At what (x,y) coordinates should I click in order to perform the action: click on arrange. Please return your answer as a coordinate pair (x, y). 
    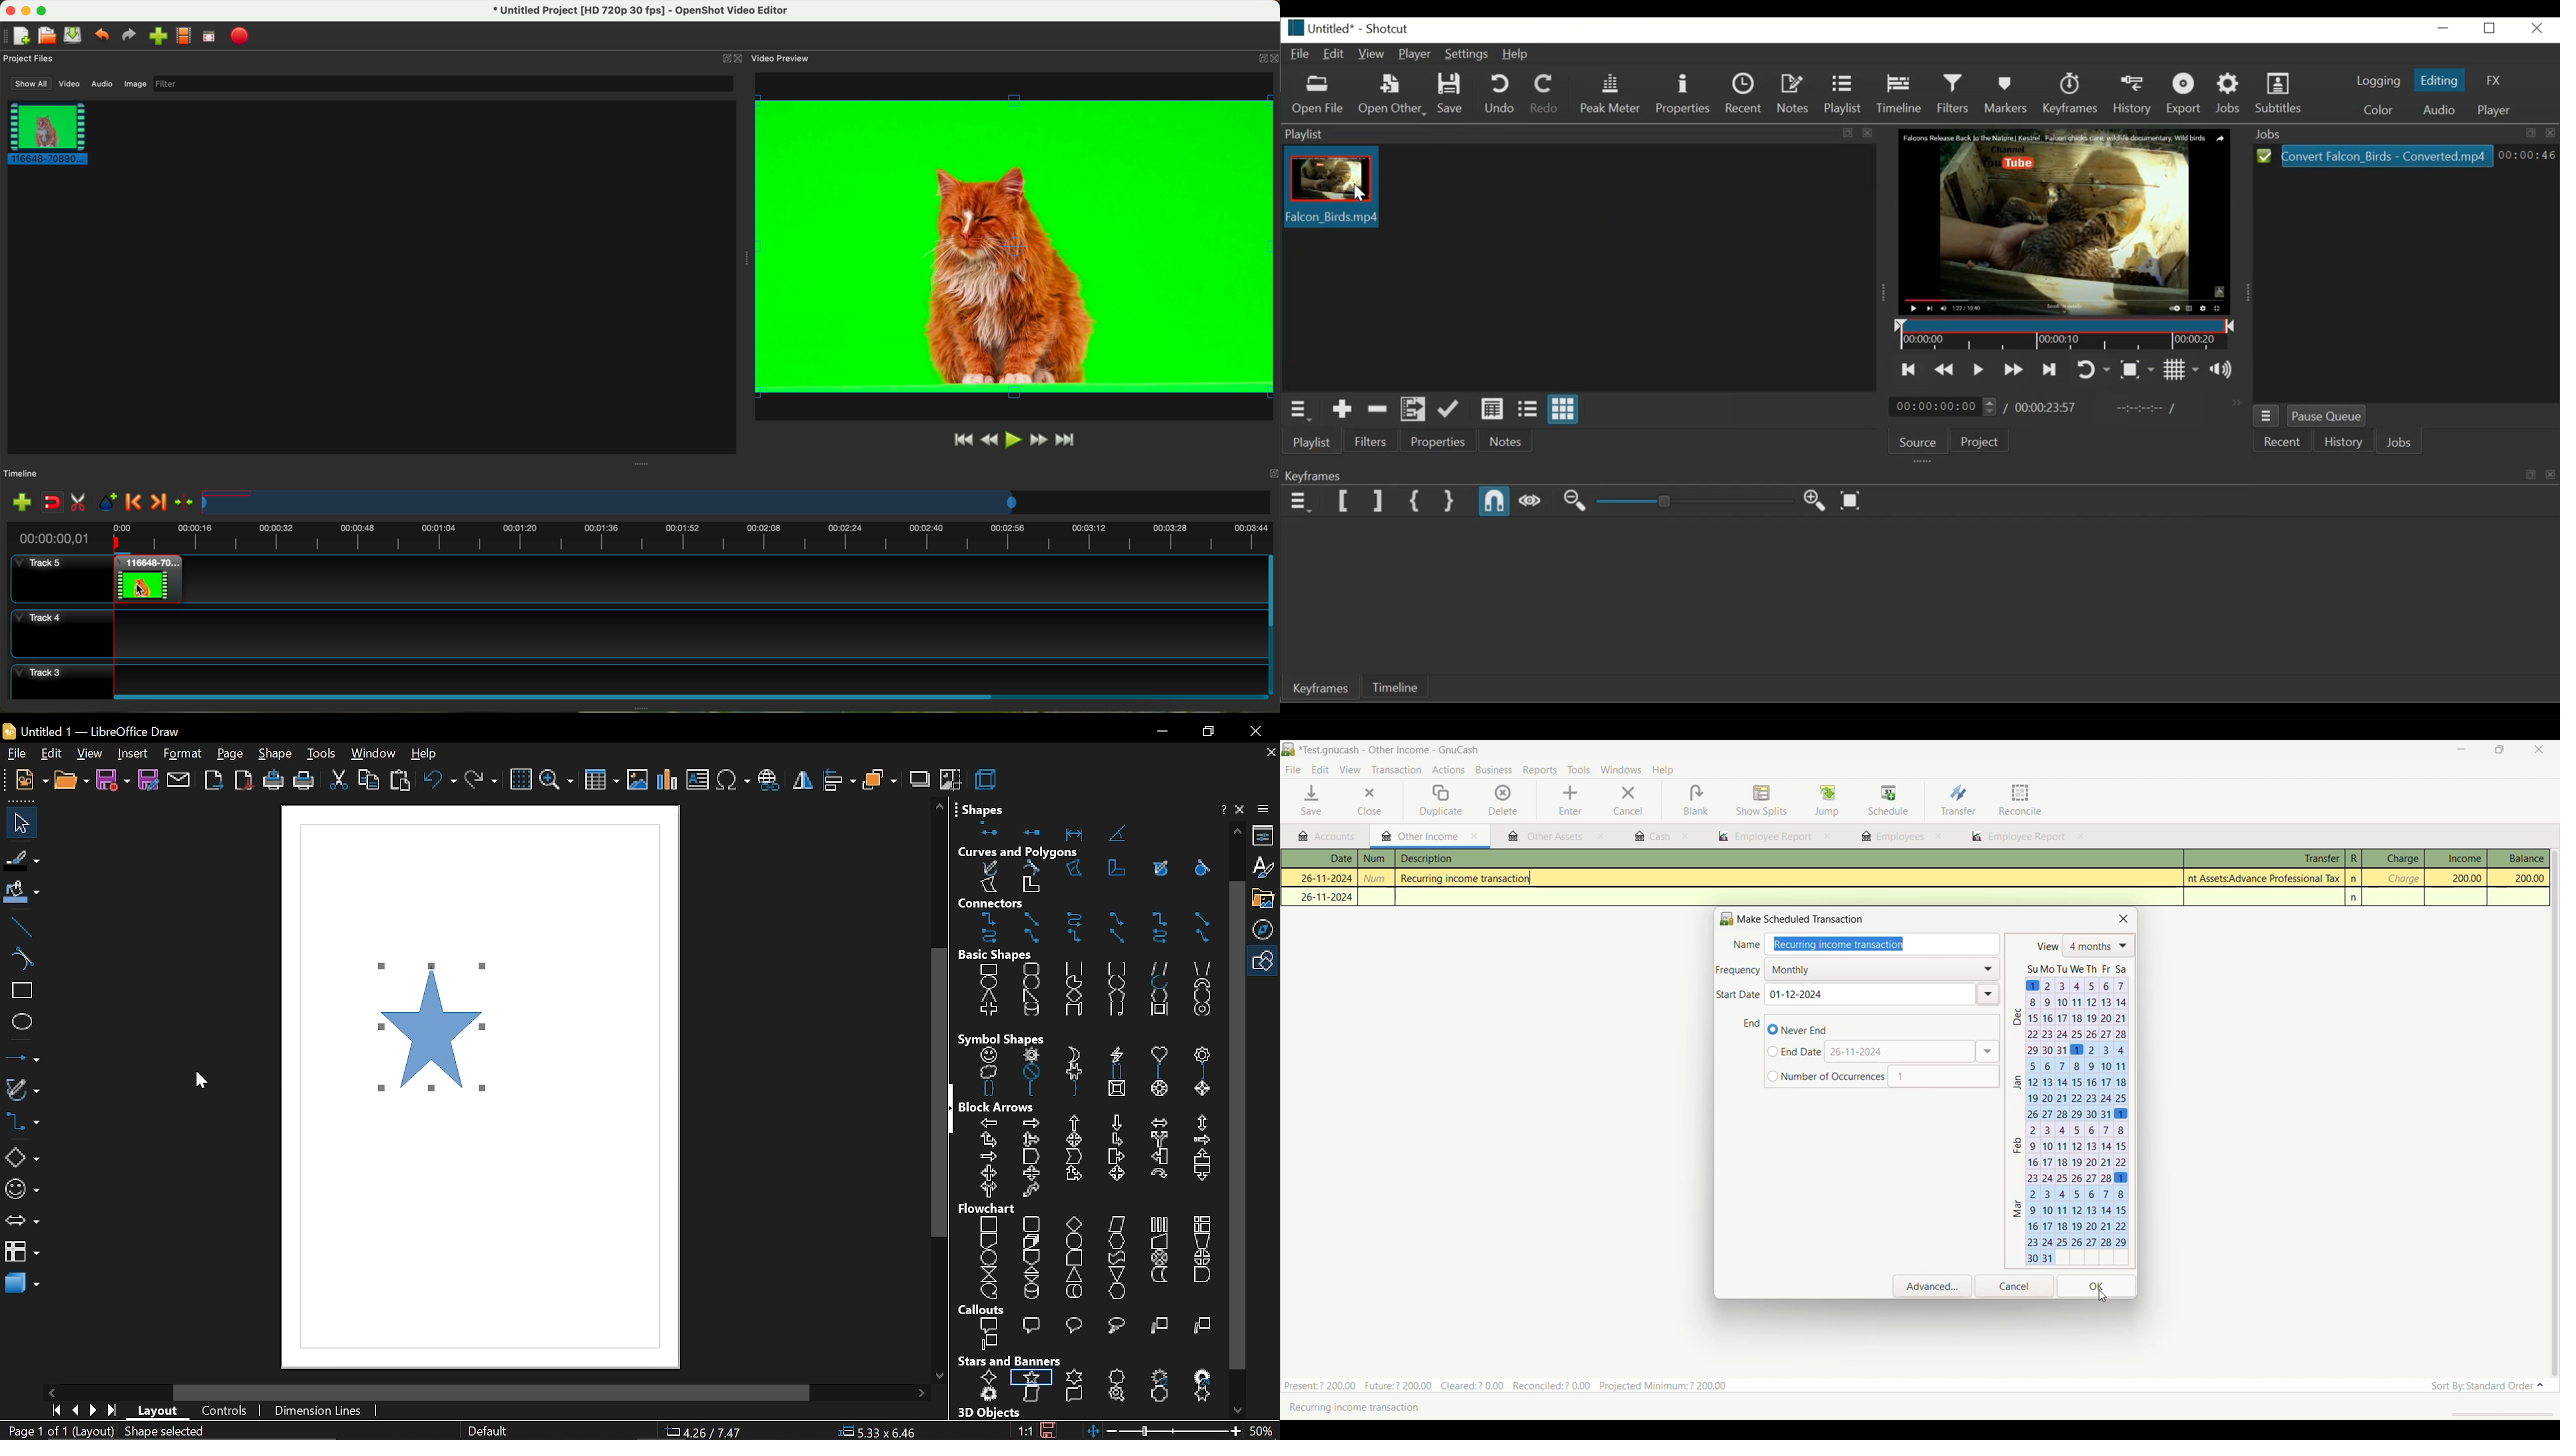
    Looking at the image, I should click on (880, 781).